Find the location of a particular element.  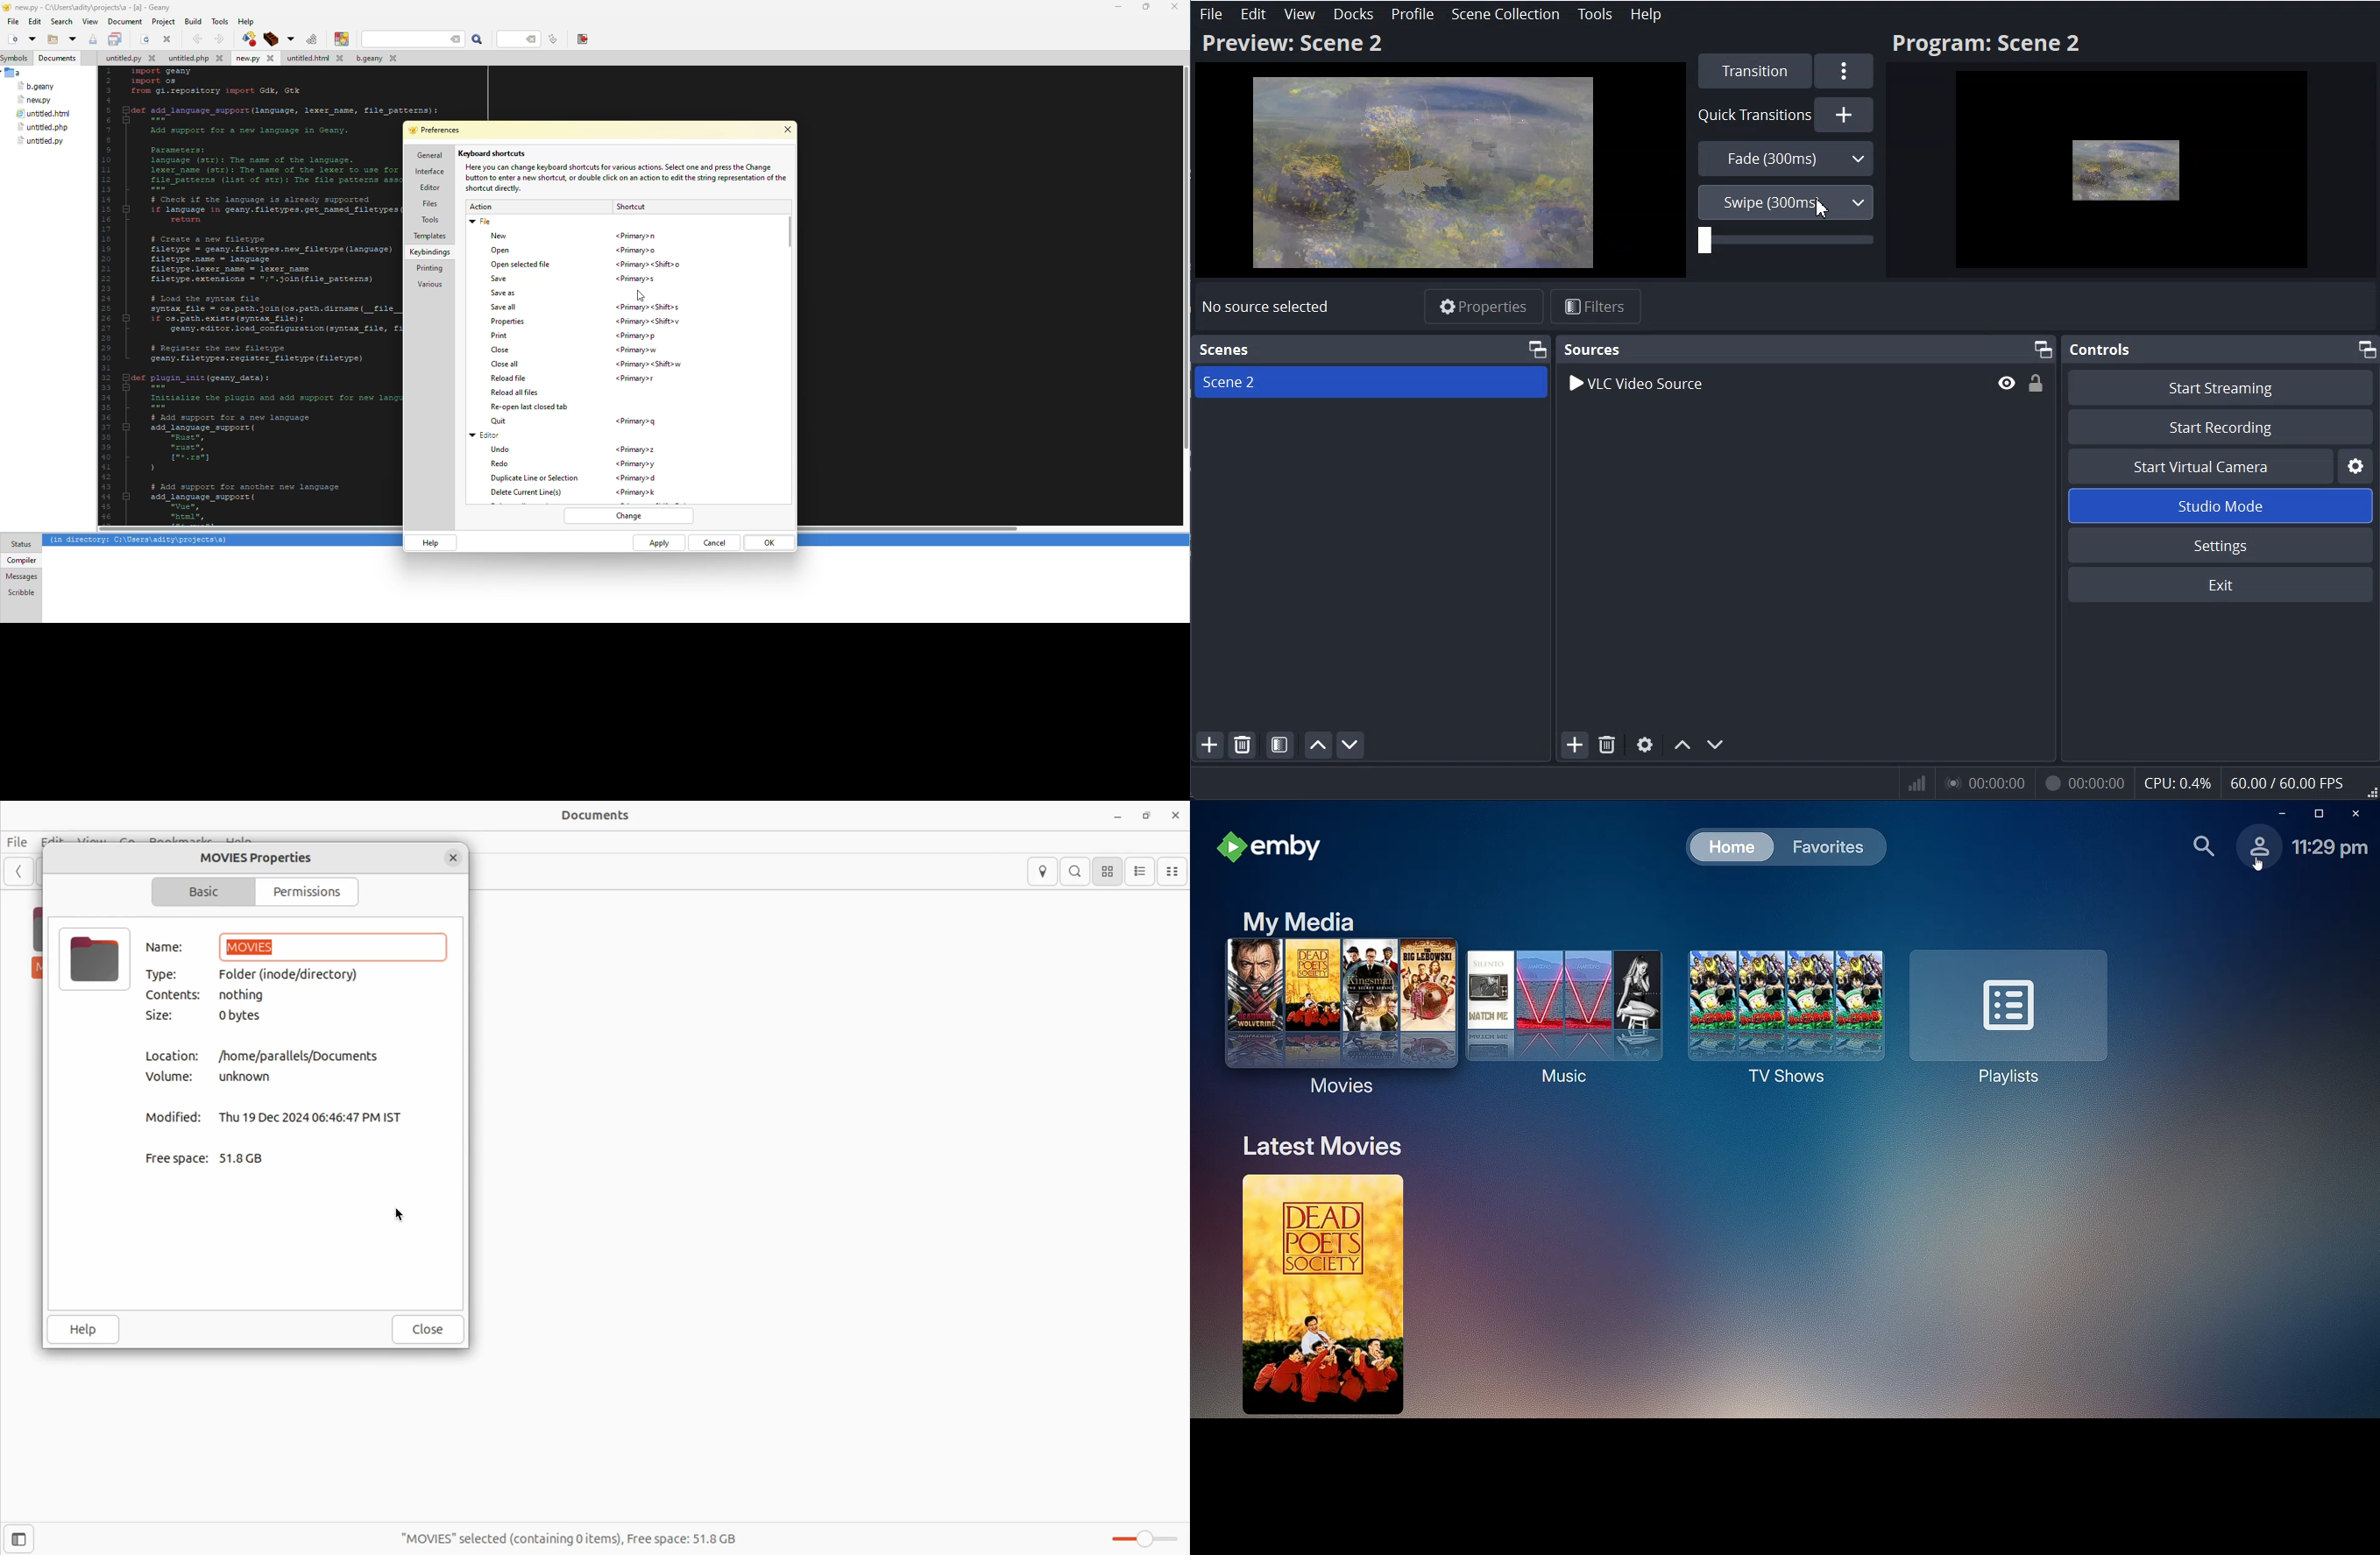

Text is located at coordinates (1264, 307).